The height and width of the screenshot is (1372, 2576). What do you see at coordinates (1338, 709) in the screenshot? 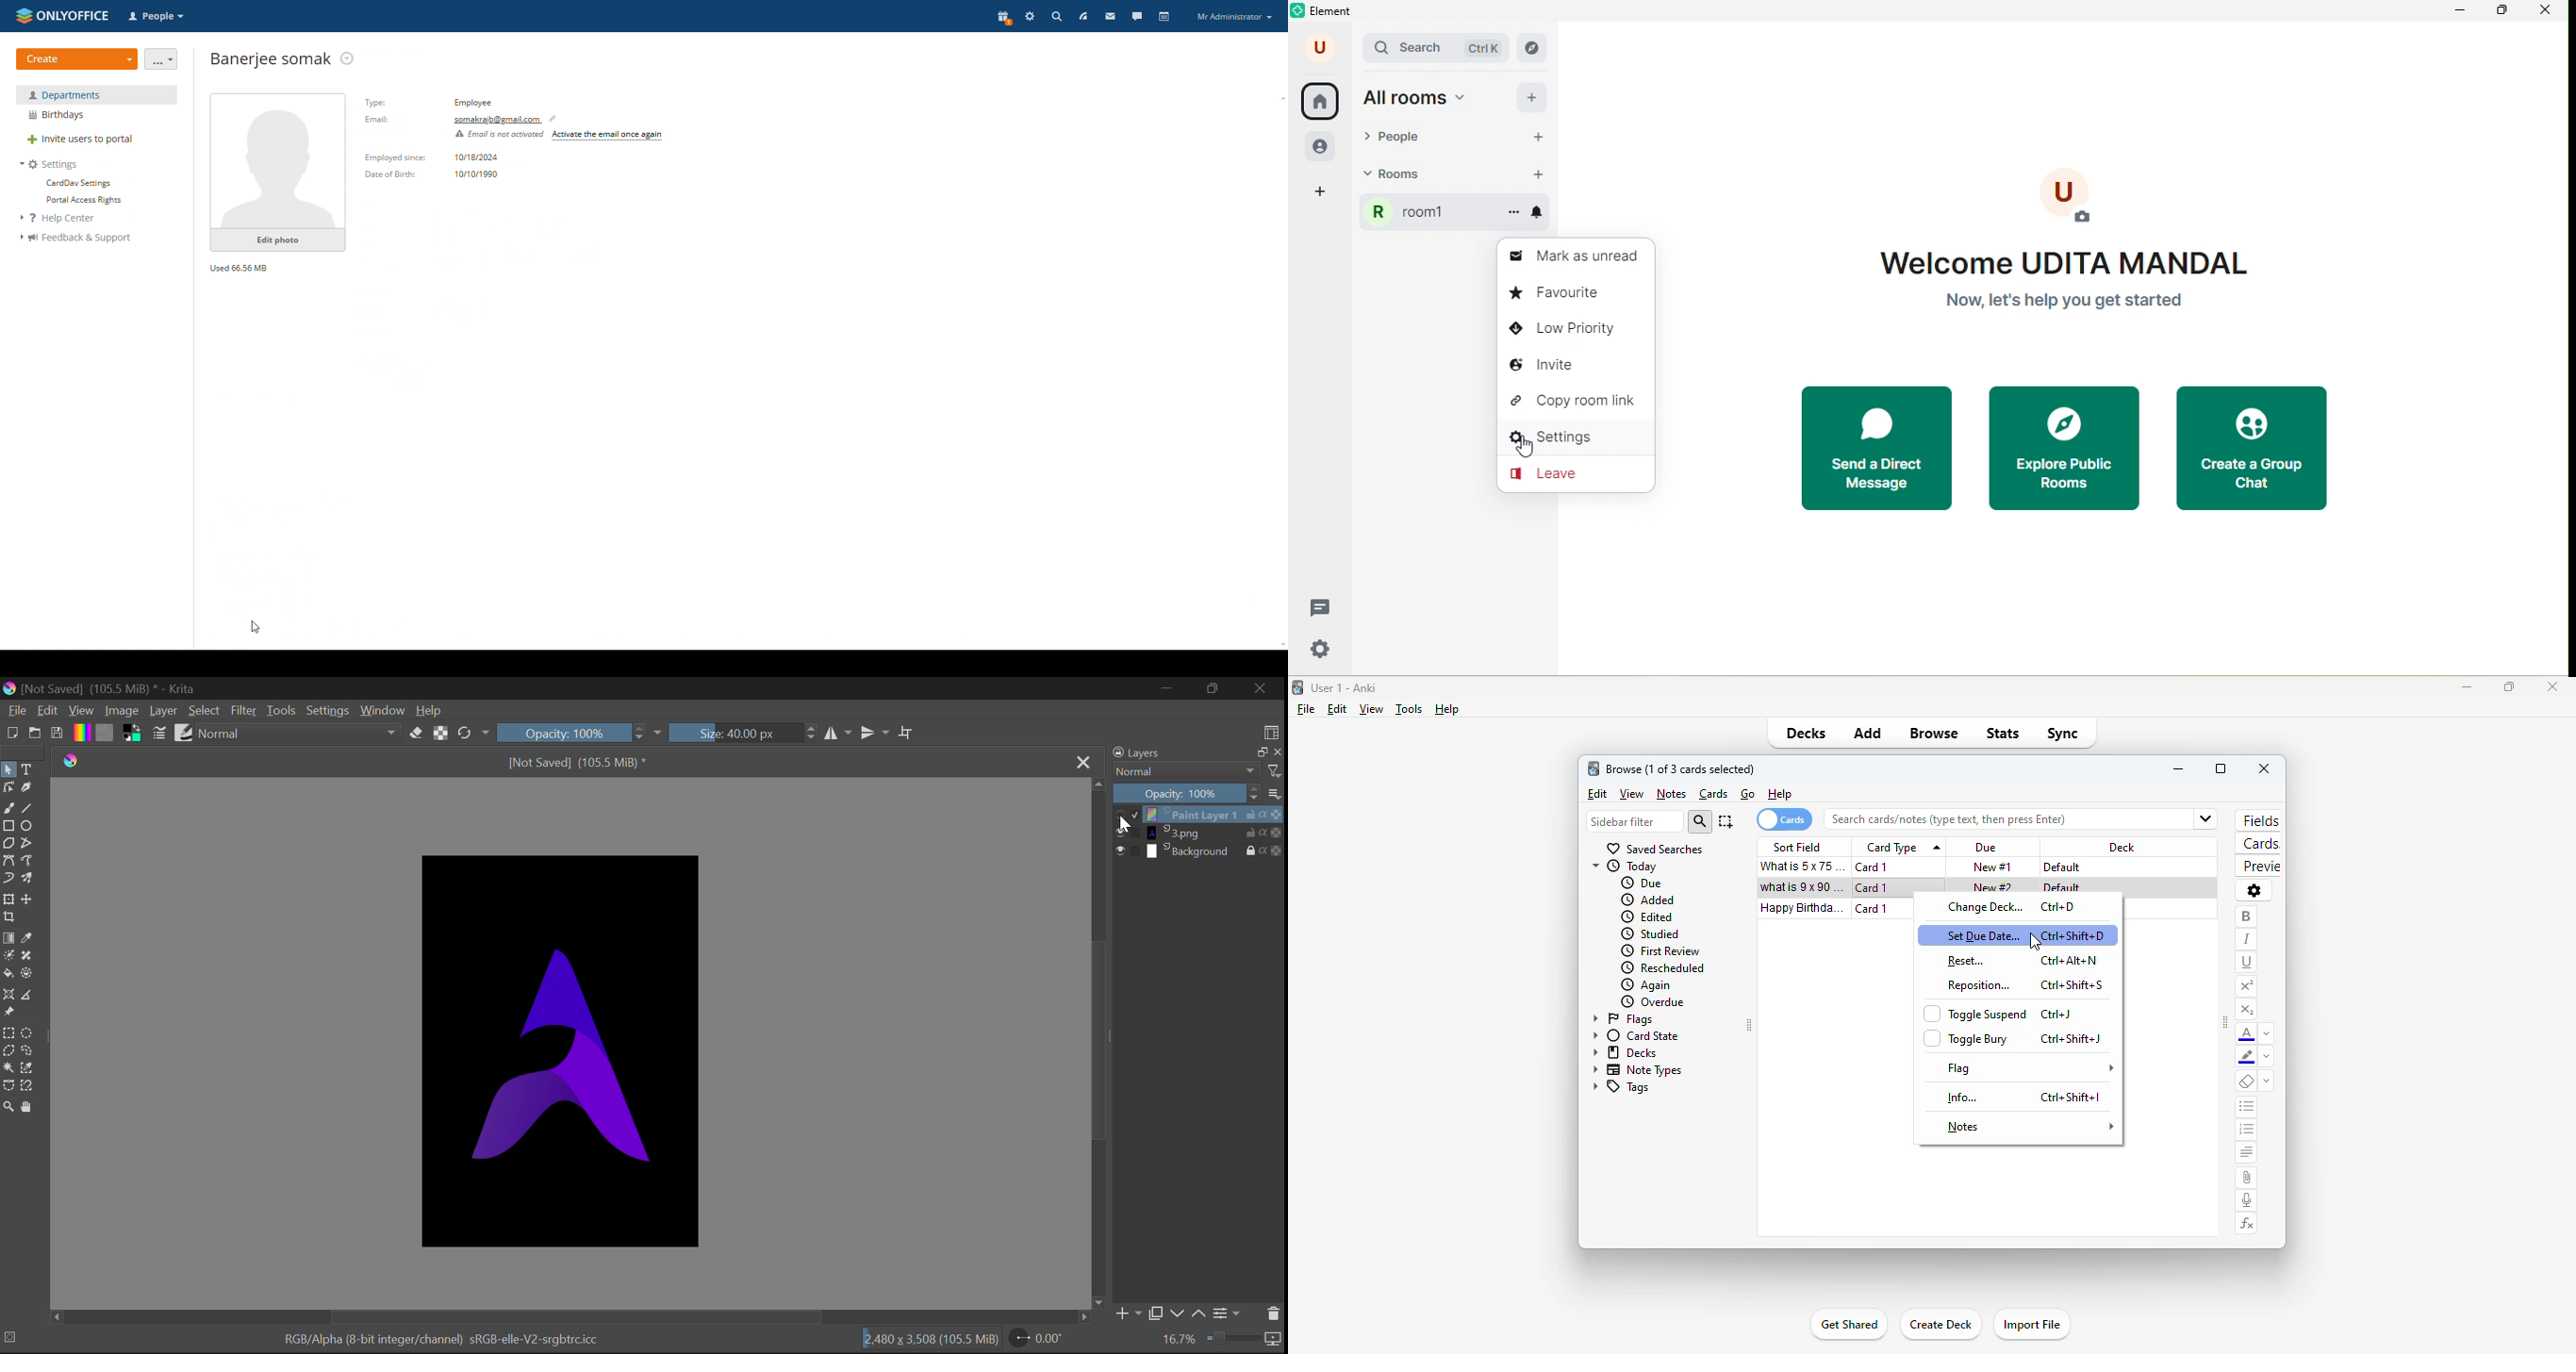
I see `edit` at bounding box center [1338, 709].